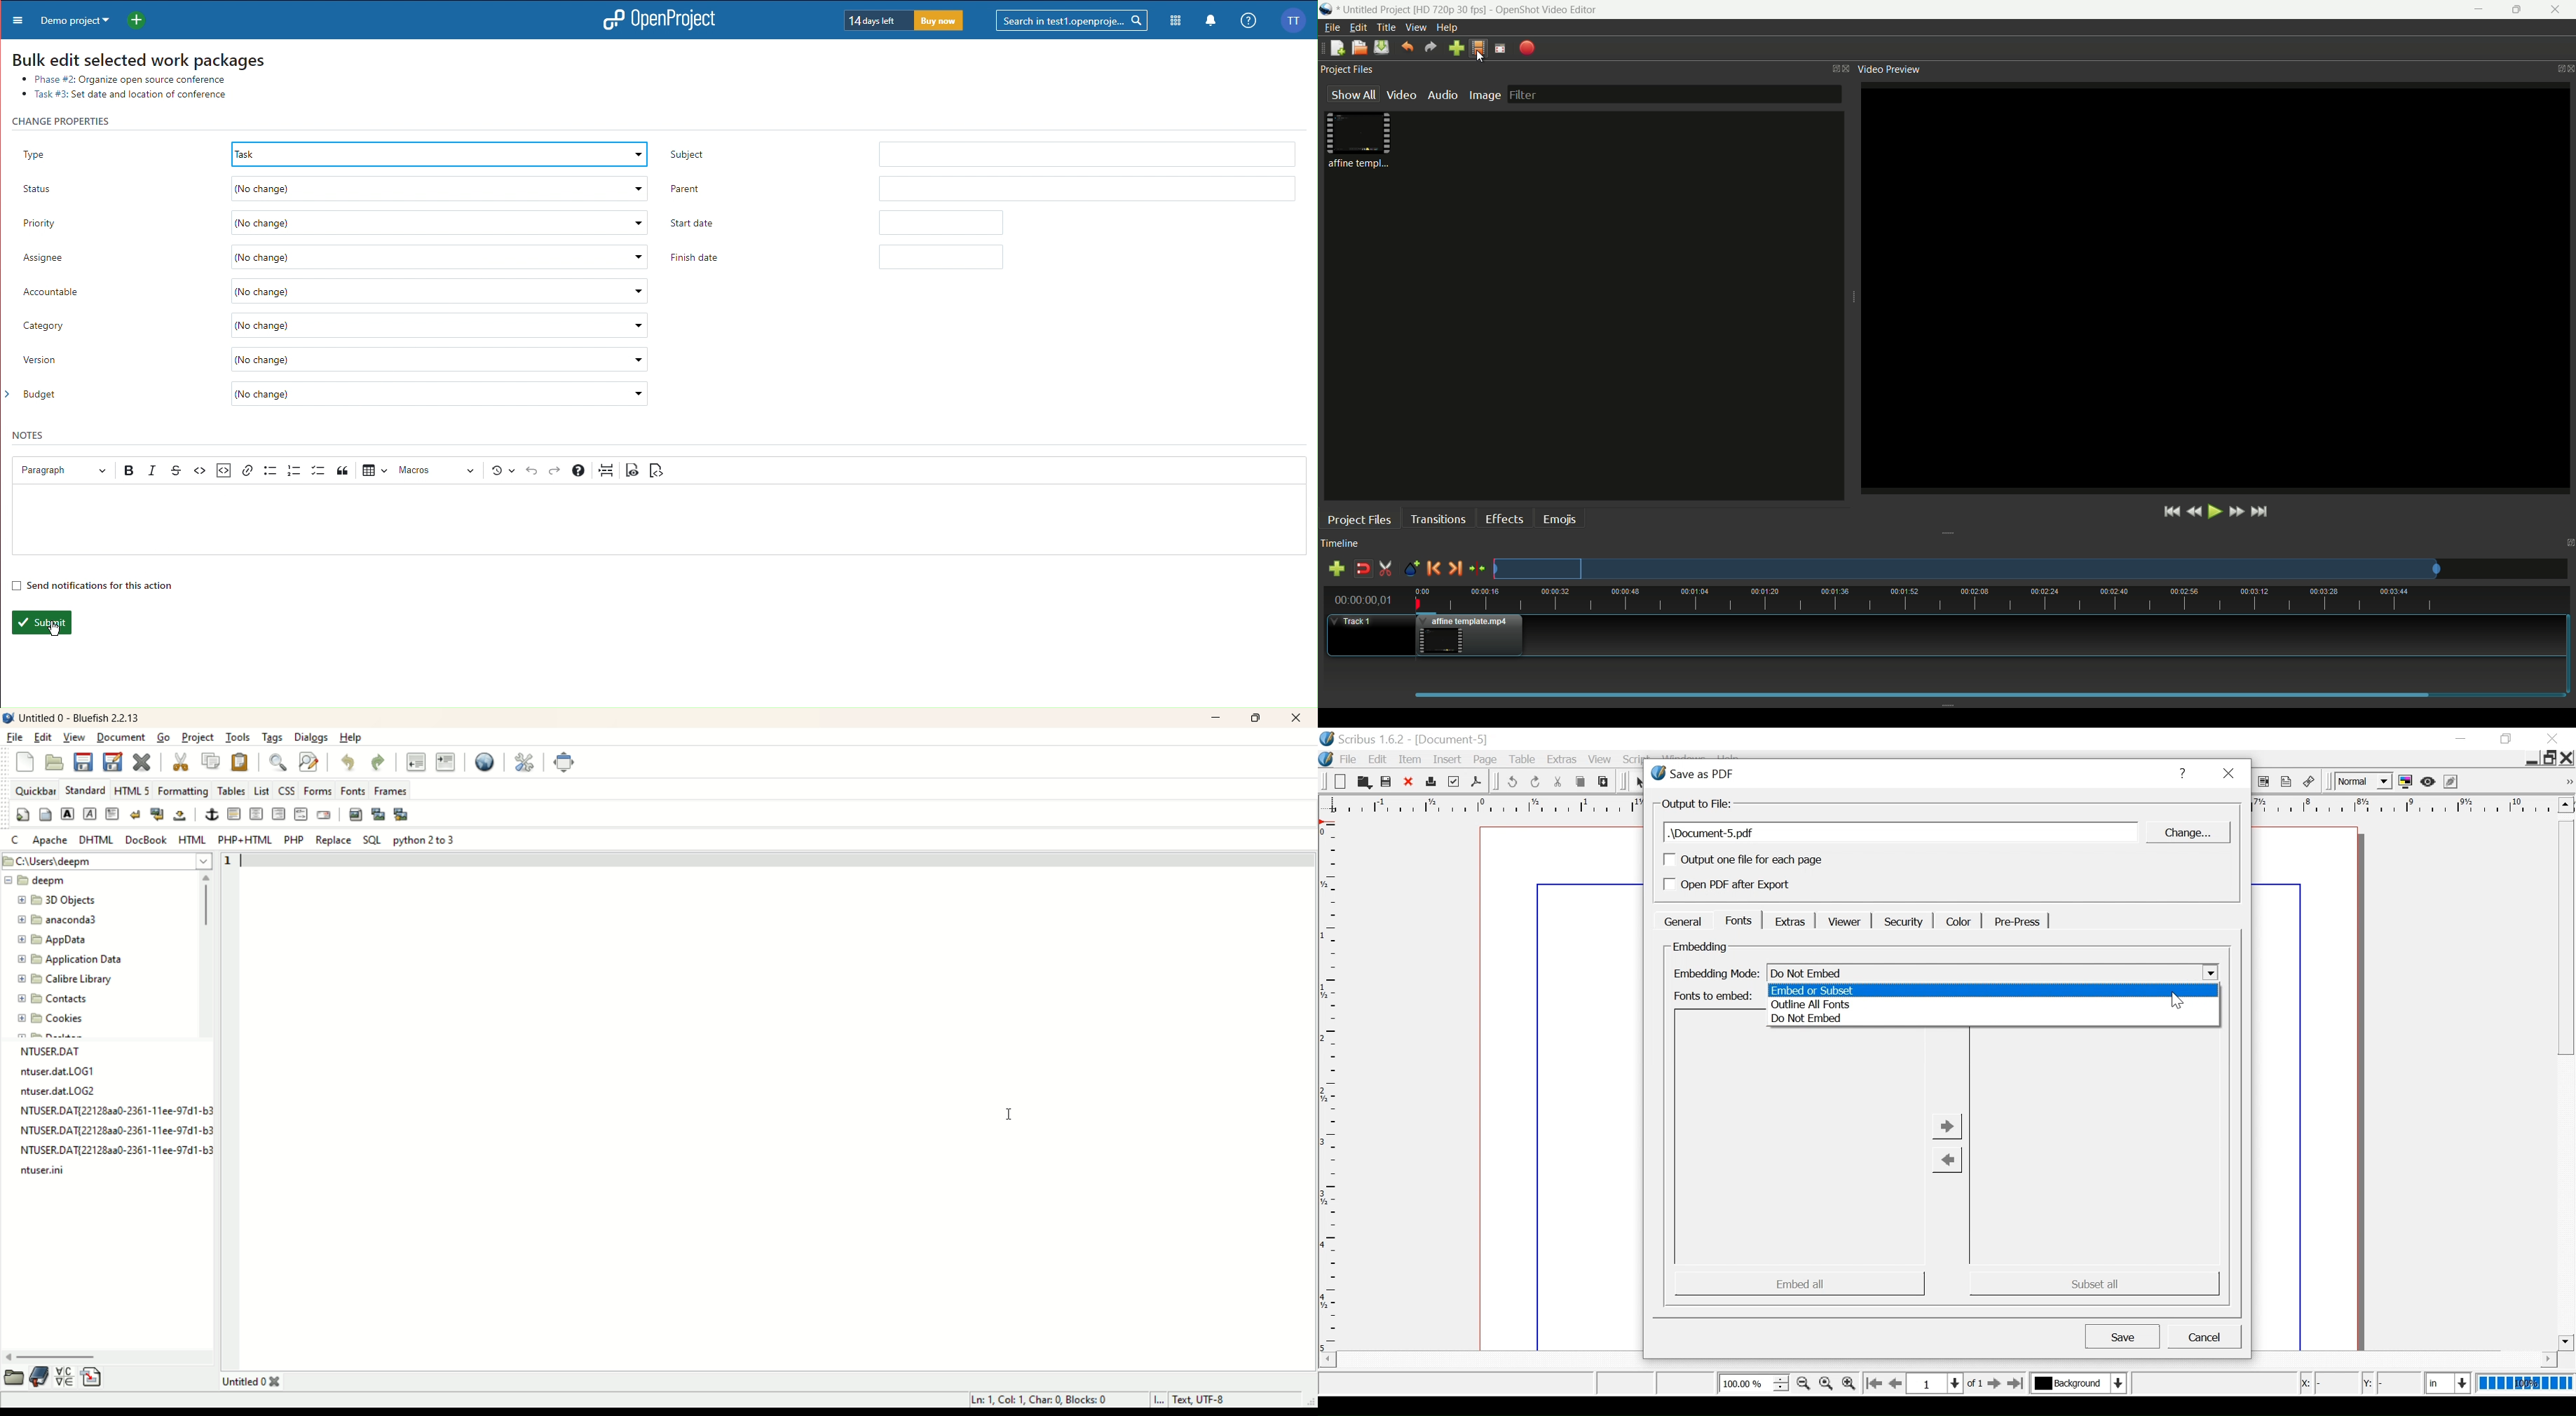  Describe the element at coordinates (2095, 1150) in the screenshot. I see `Subset Preview` at that location.